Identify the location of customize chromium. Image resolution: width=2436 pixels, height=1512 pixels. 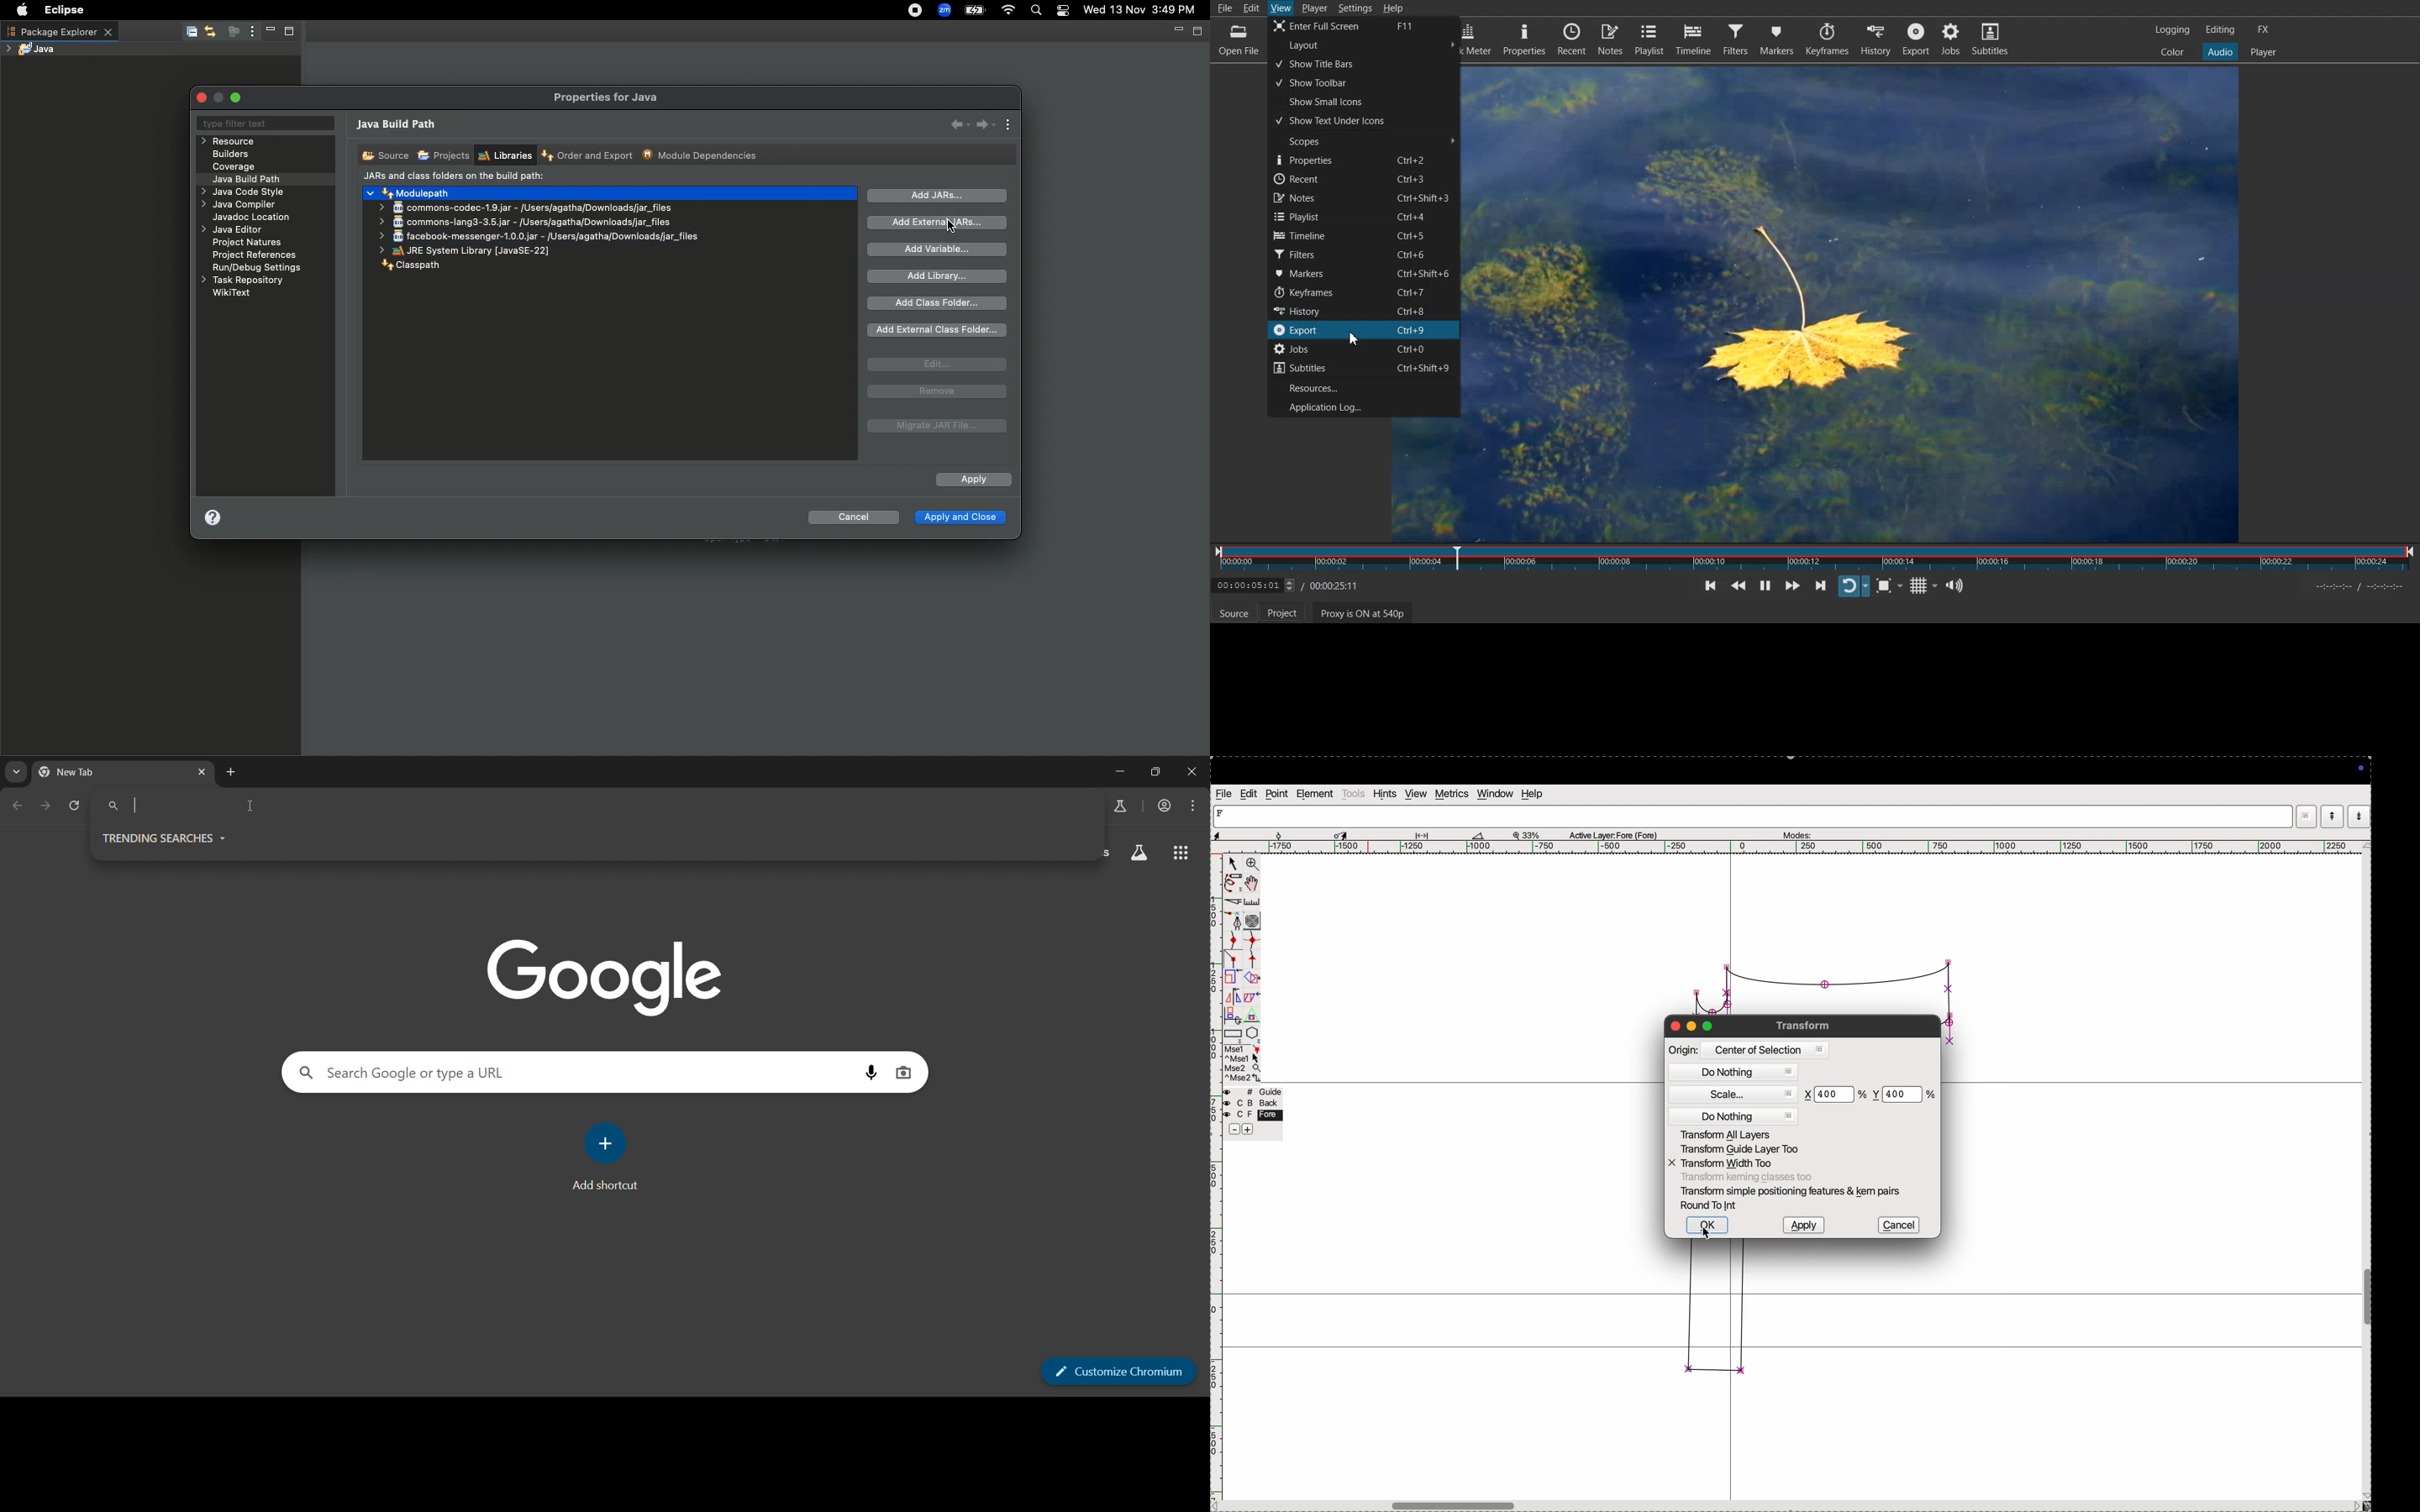
(1121, 1372).